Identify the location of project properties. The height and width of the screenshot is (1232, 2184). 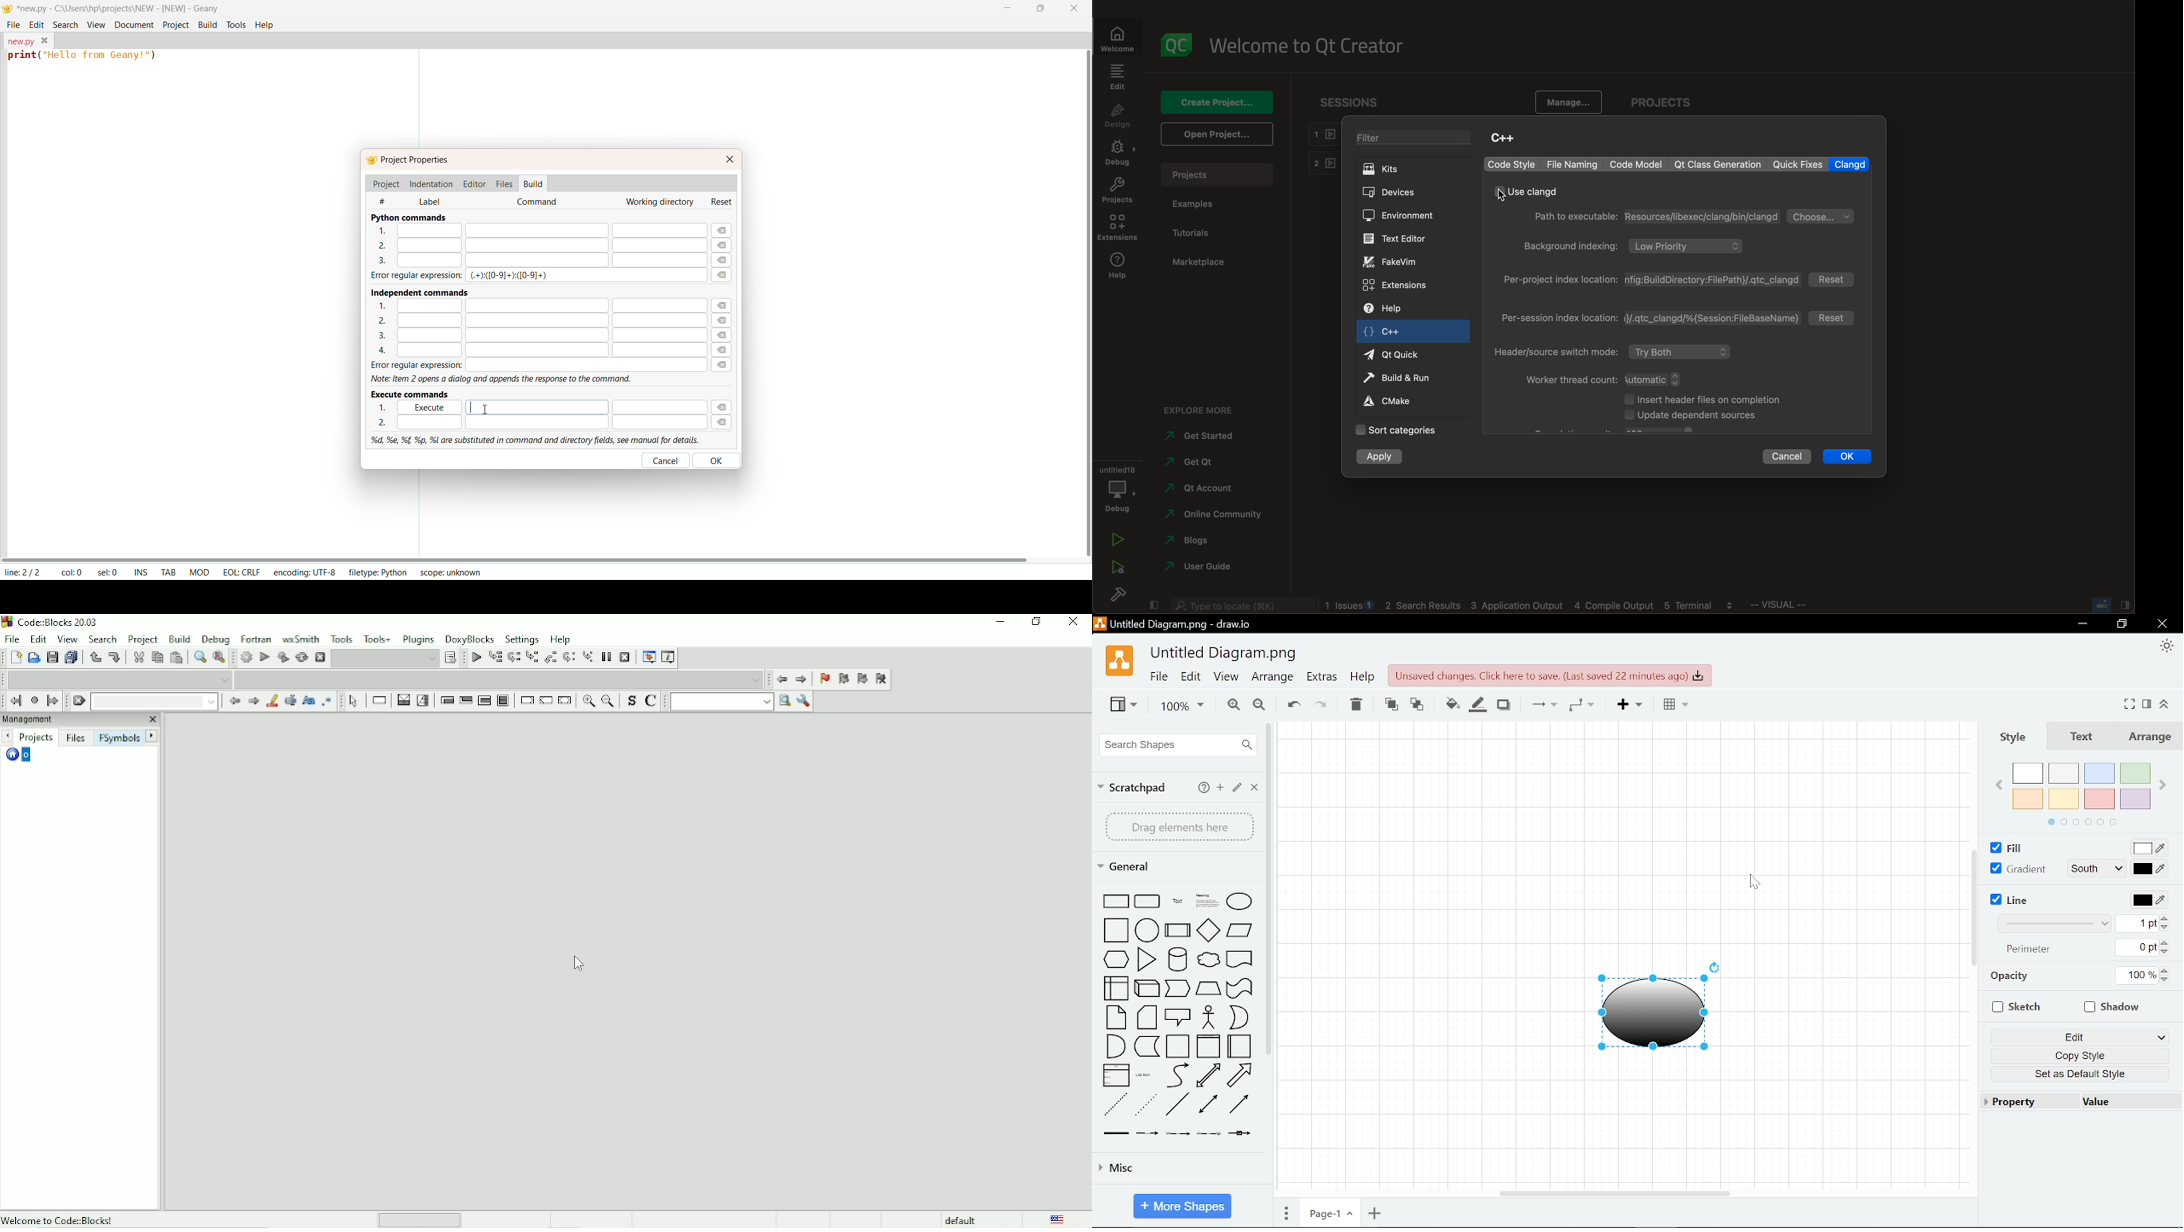
(416, 160).